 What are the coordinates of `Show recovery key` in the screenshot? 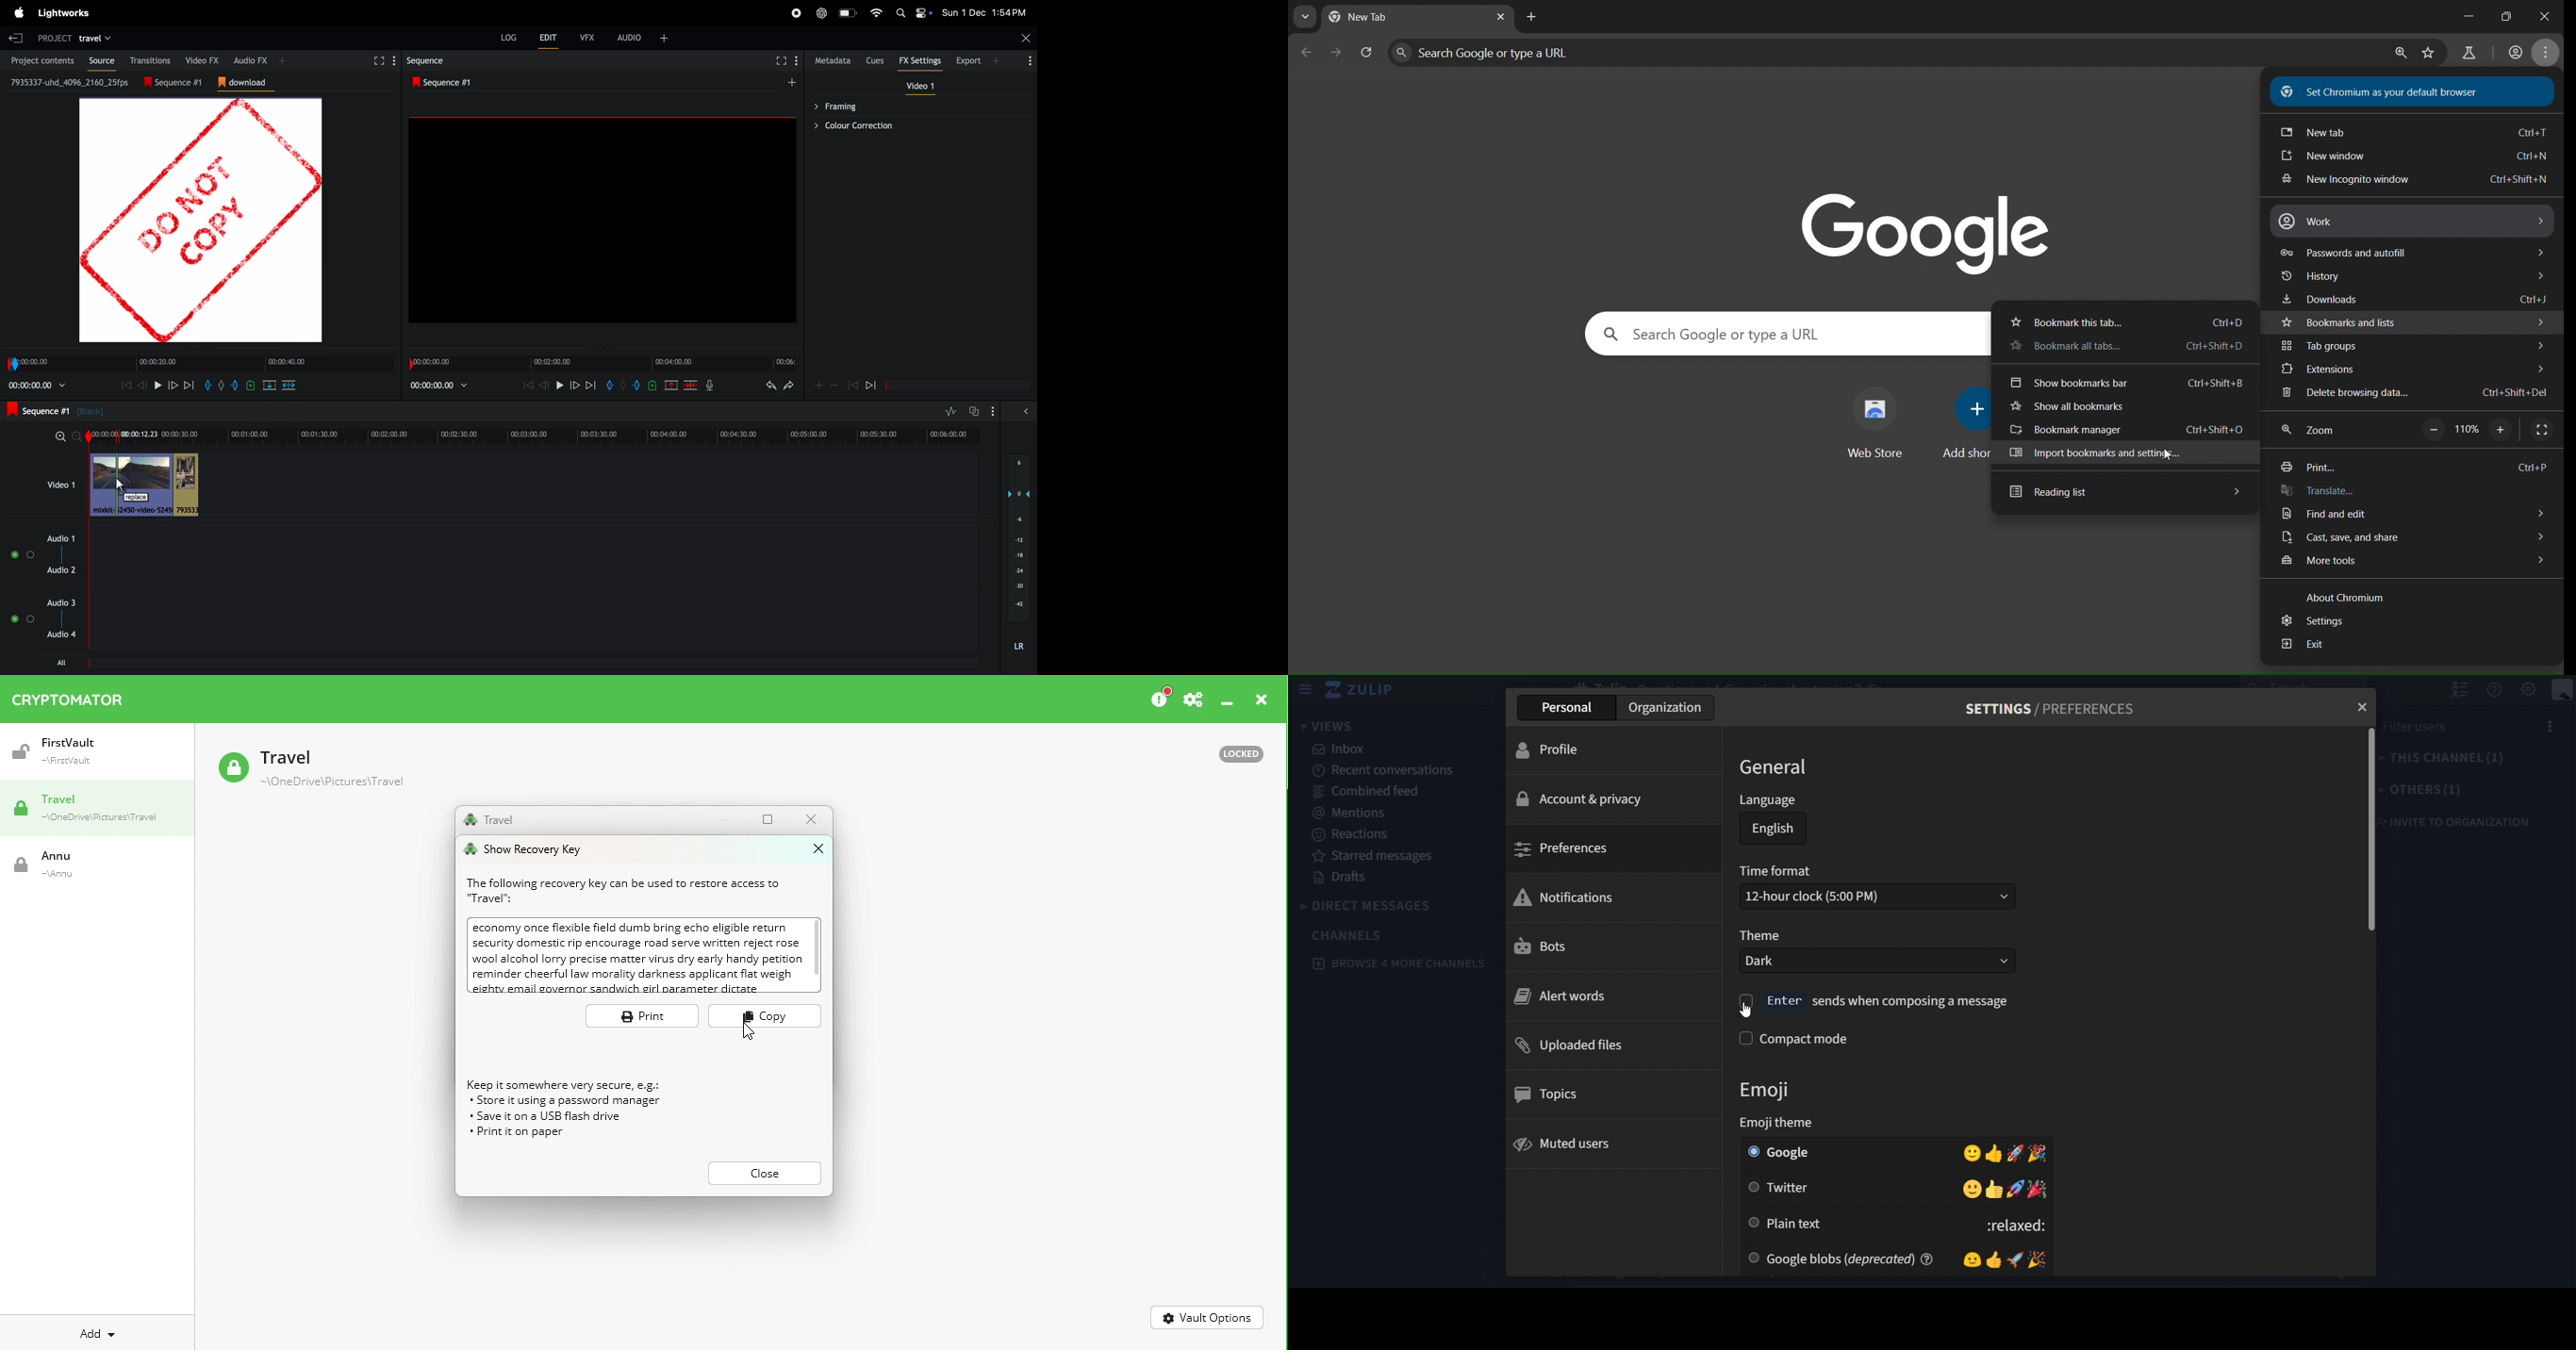 It's located at (529, 848).